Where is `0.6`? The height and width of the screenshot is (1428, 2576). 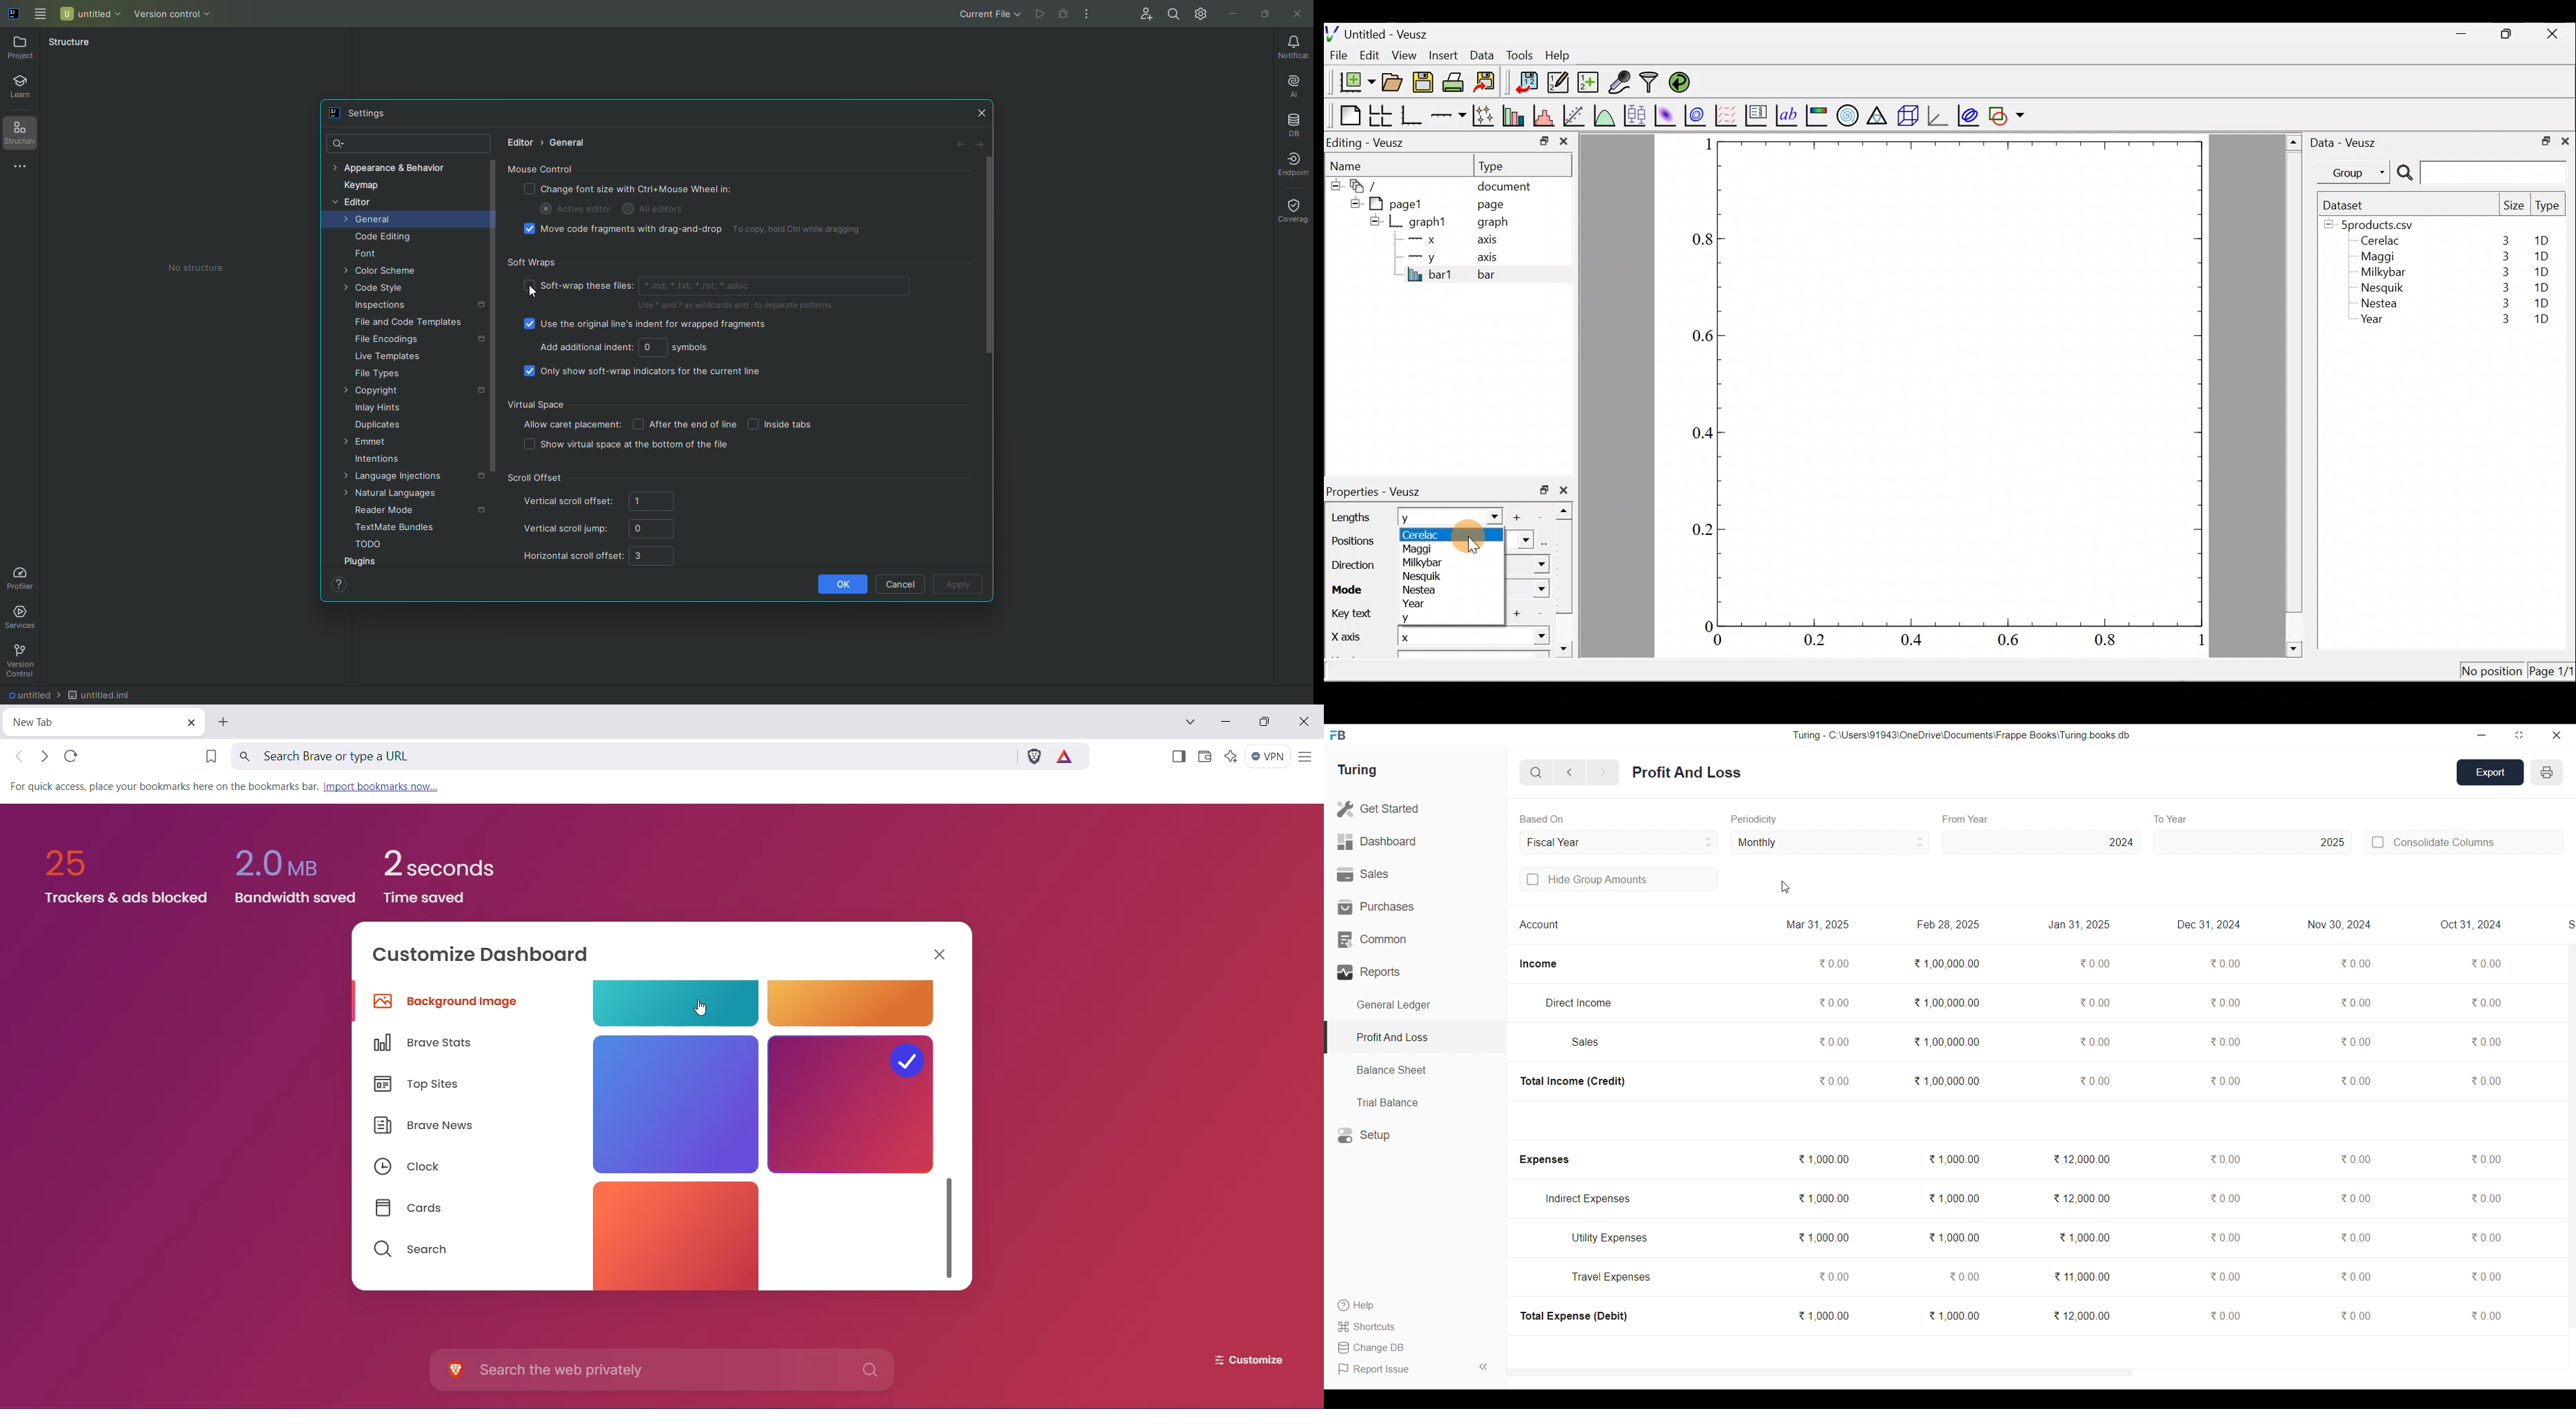
0.6 is located at coordinates (2014, 643).